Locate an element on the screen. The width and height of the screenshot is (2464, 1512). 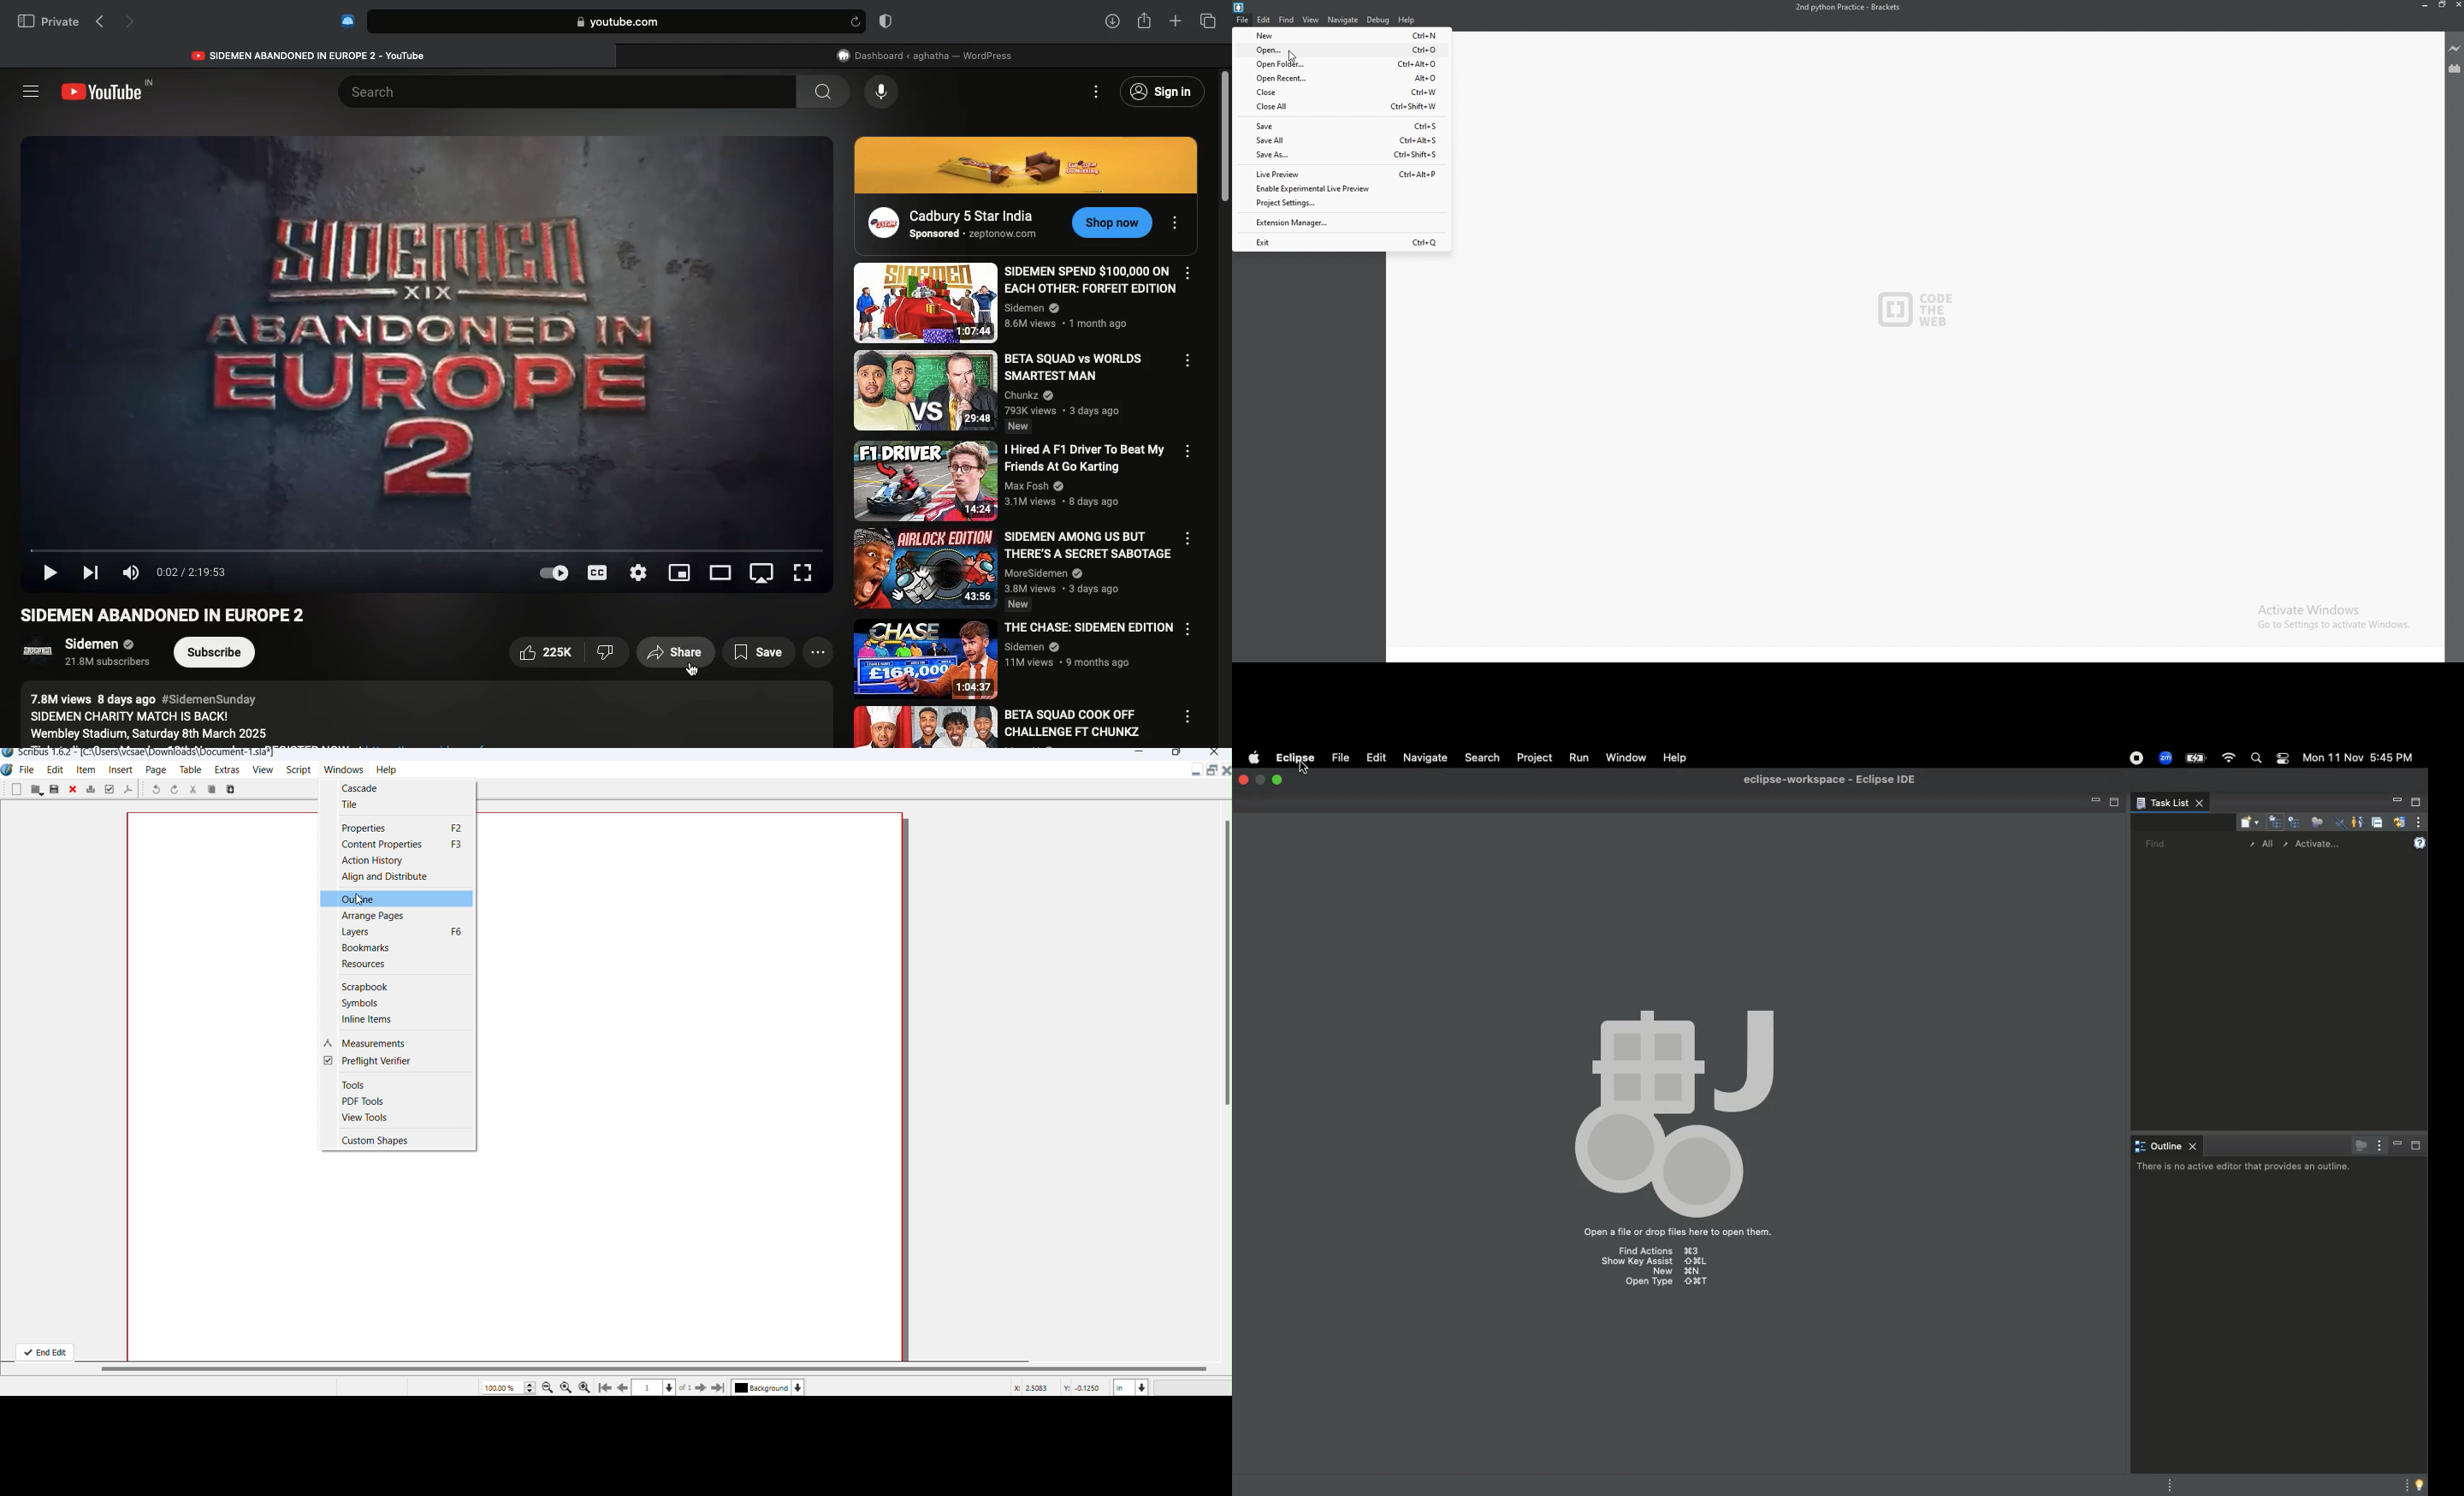
bracket logo is located at coordinates (1244, 7).